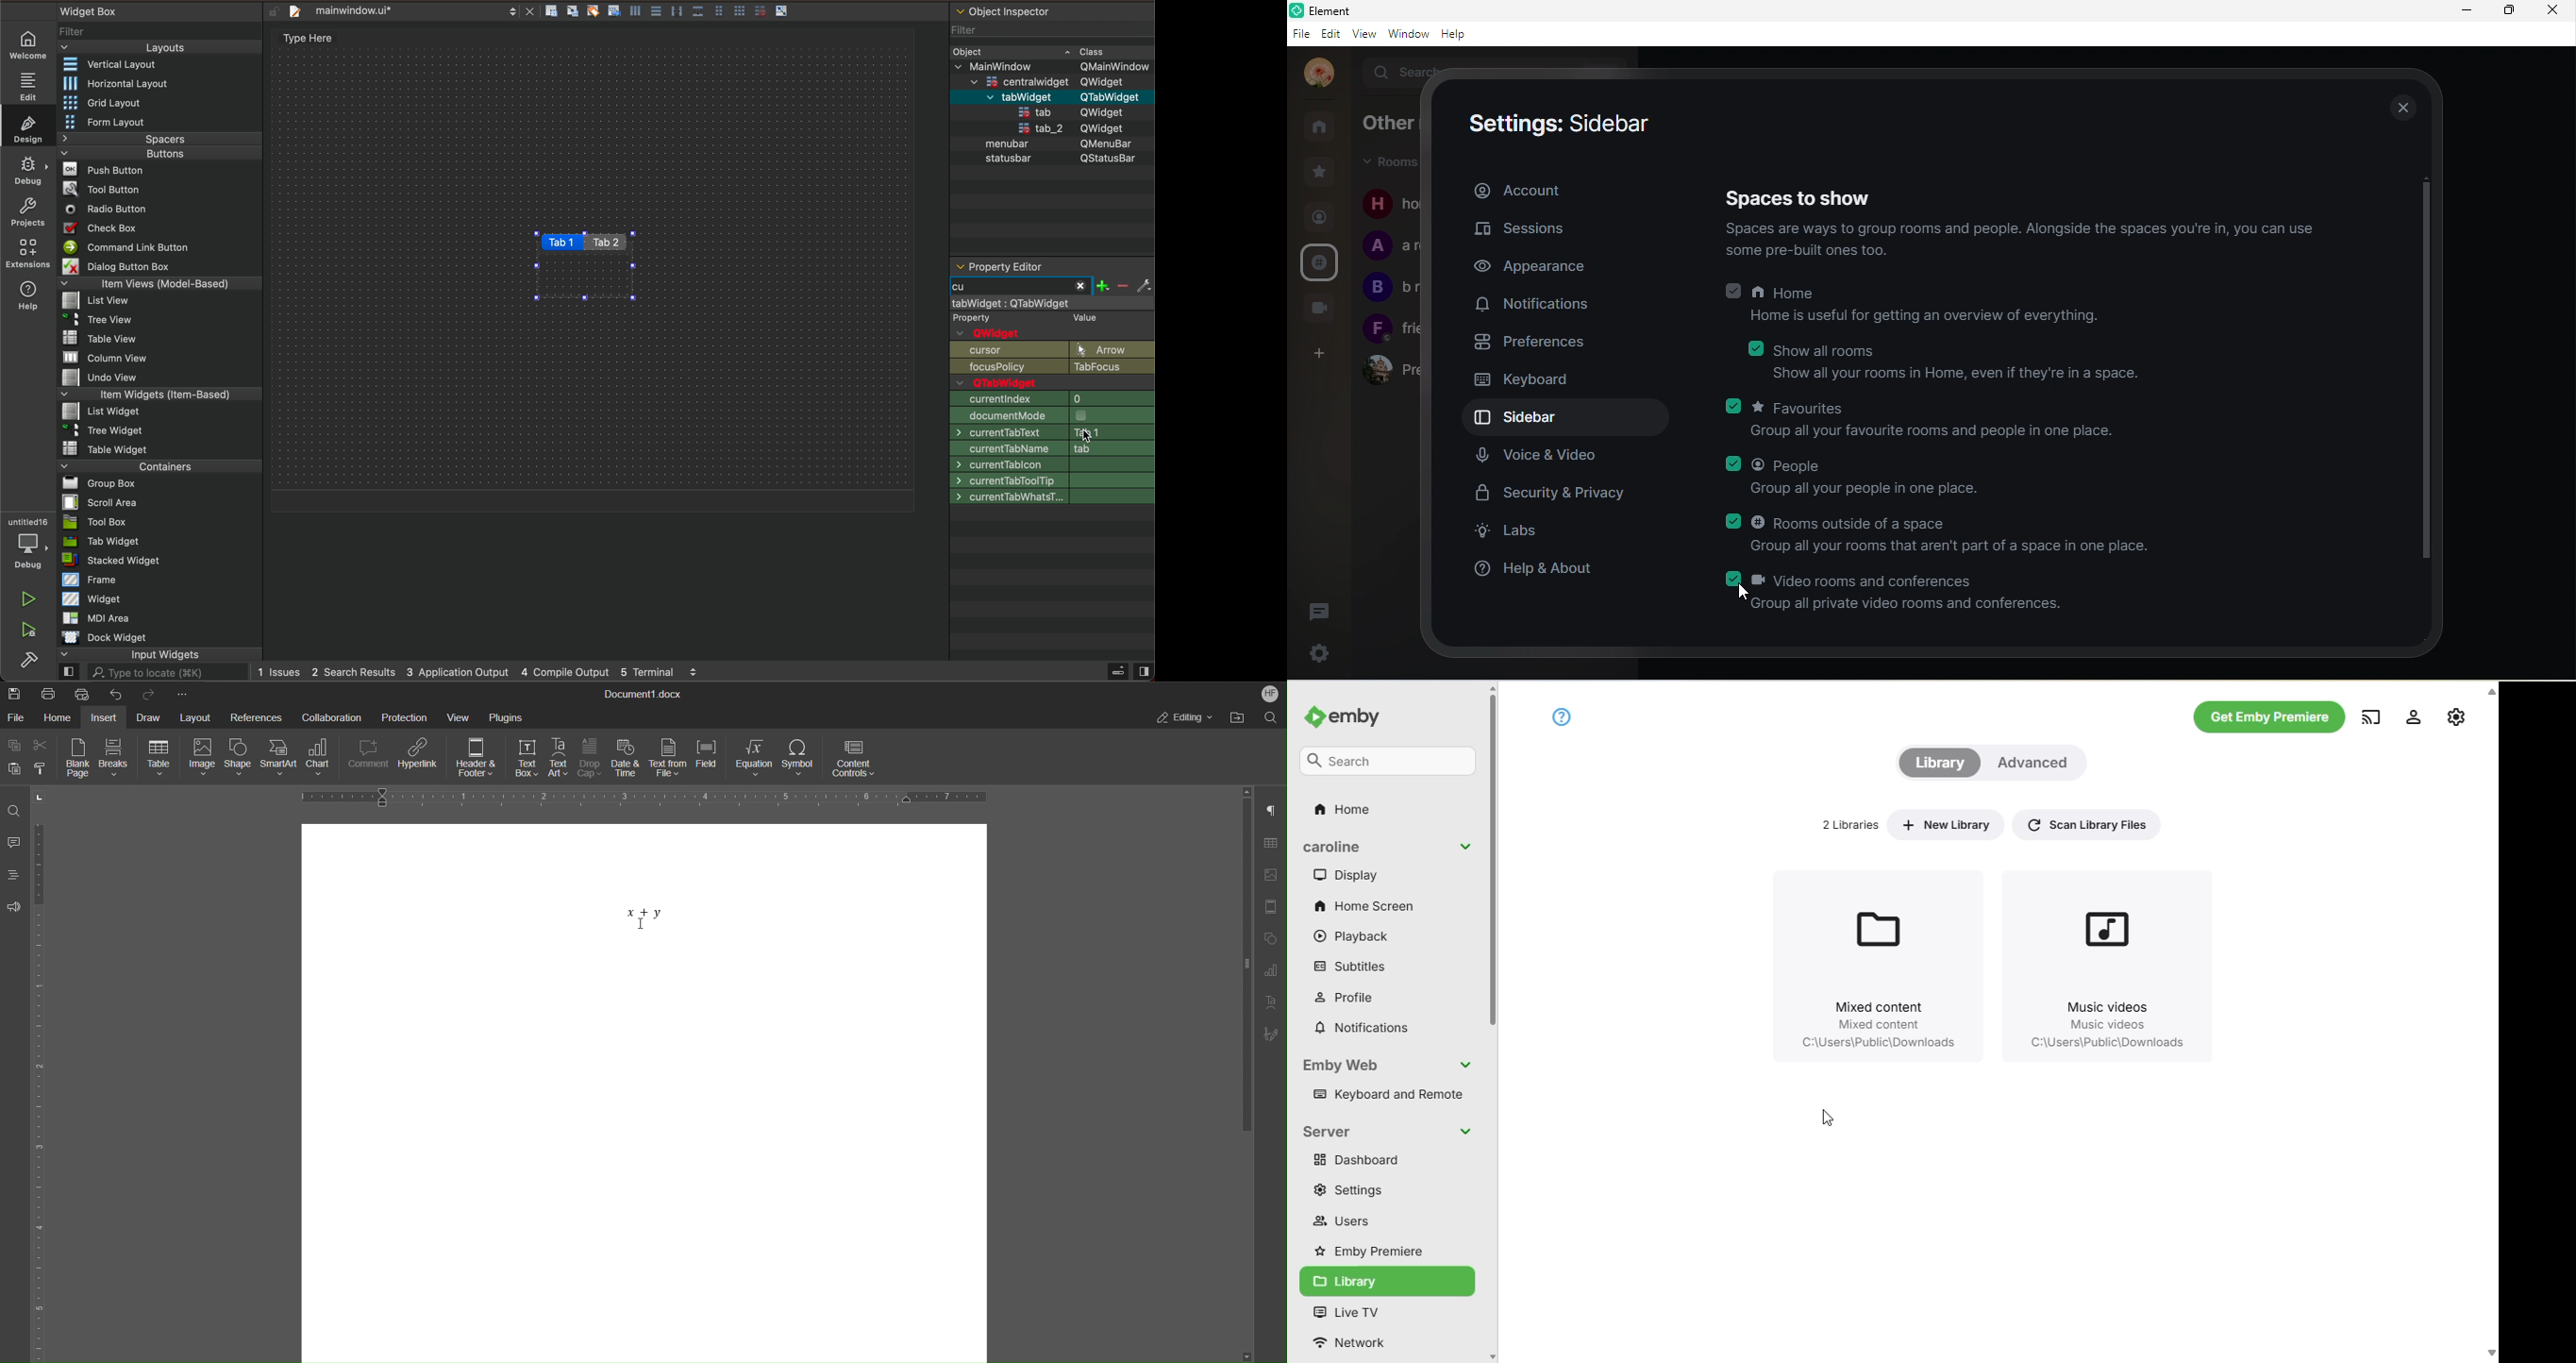  I want to click on emby web, so click(1340, 1065).